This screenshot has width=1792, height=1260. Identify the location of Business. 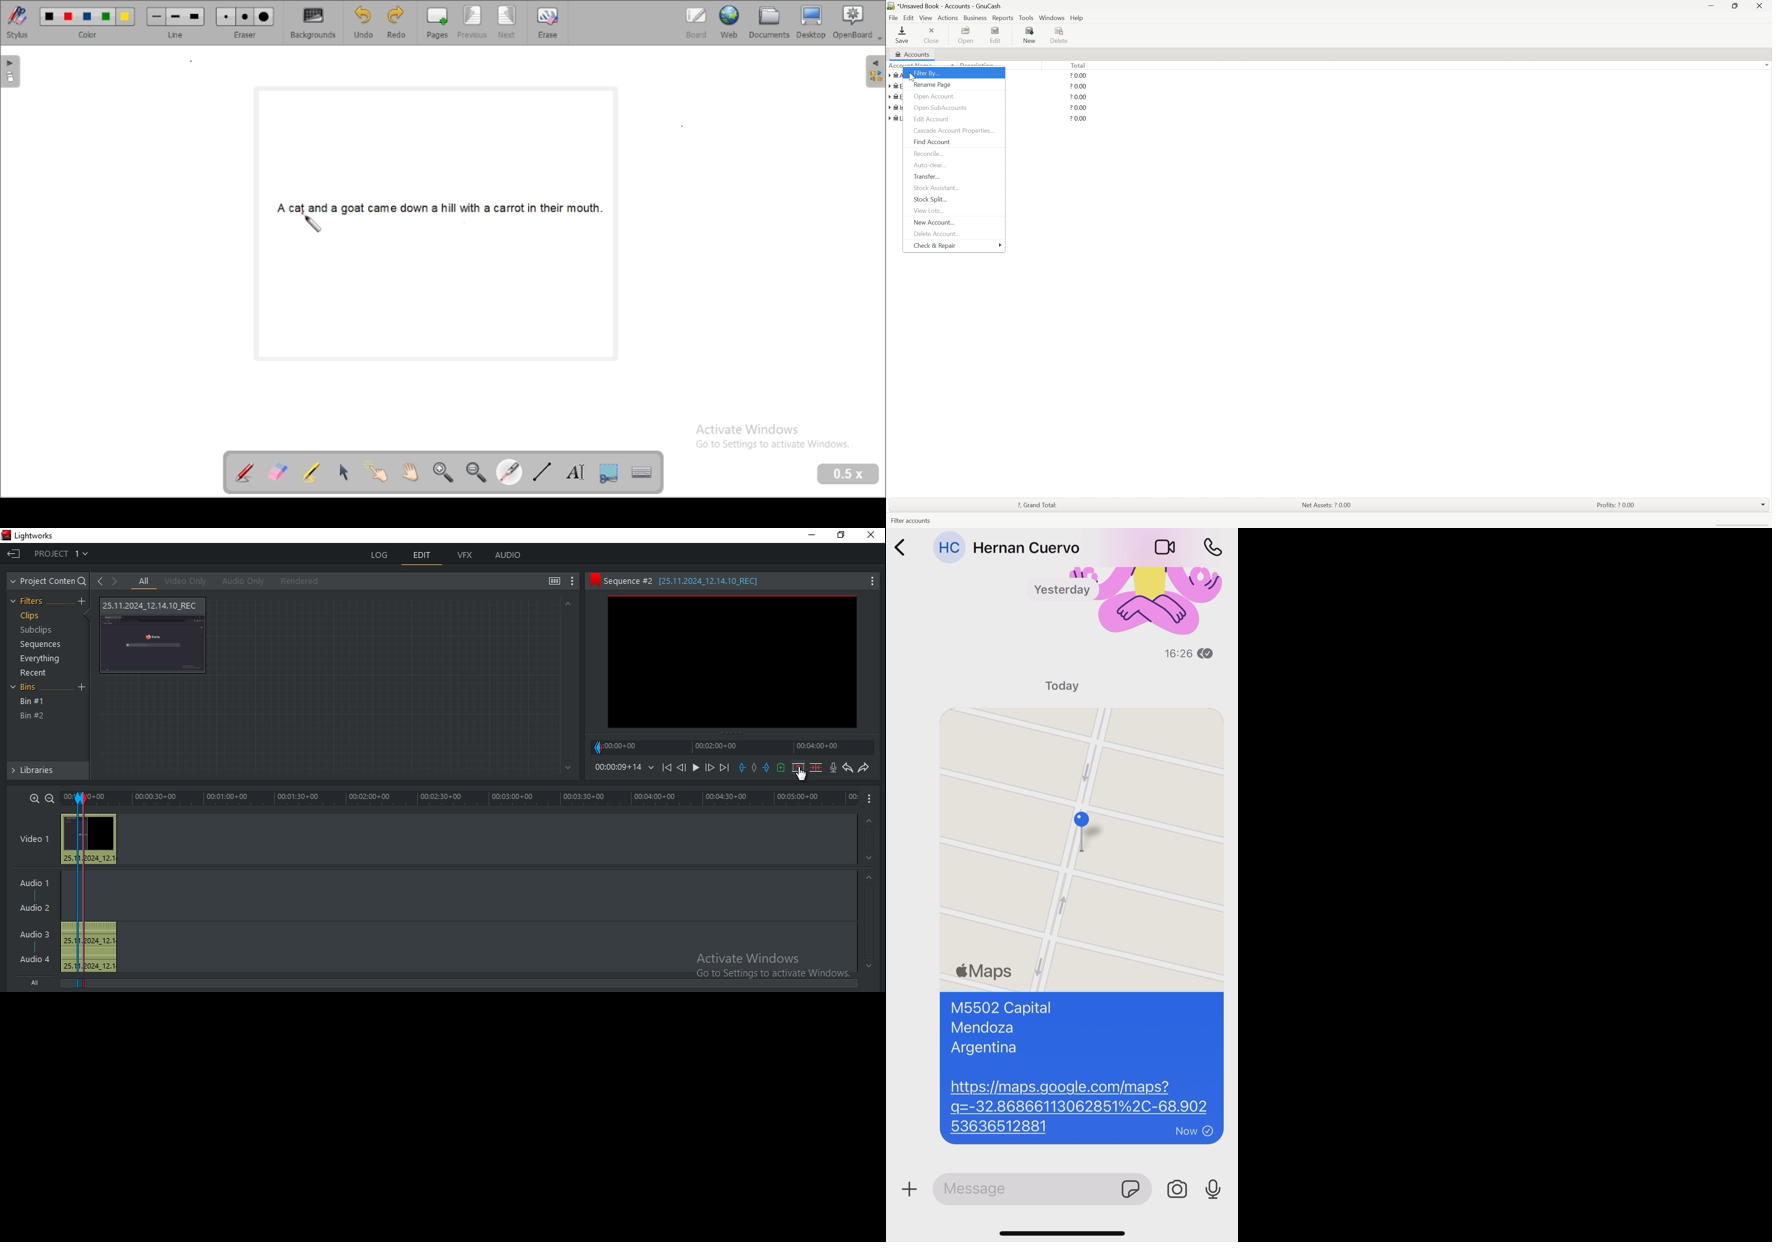
(975, 17).